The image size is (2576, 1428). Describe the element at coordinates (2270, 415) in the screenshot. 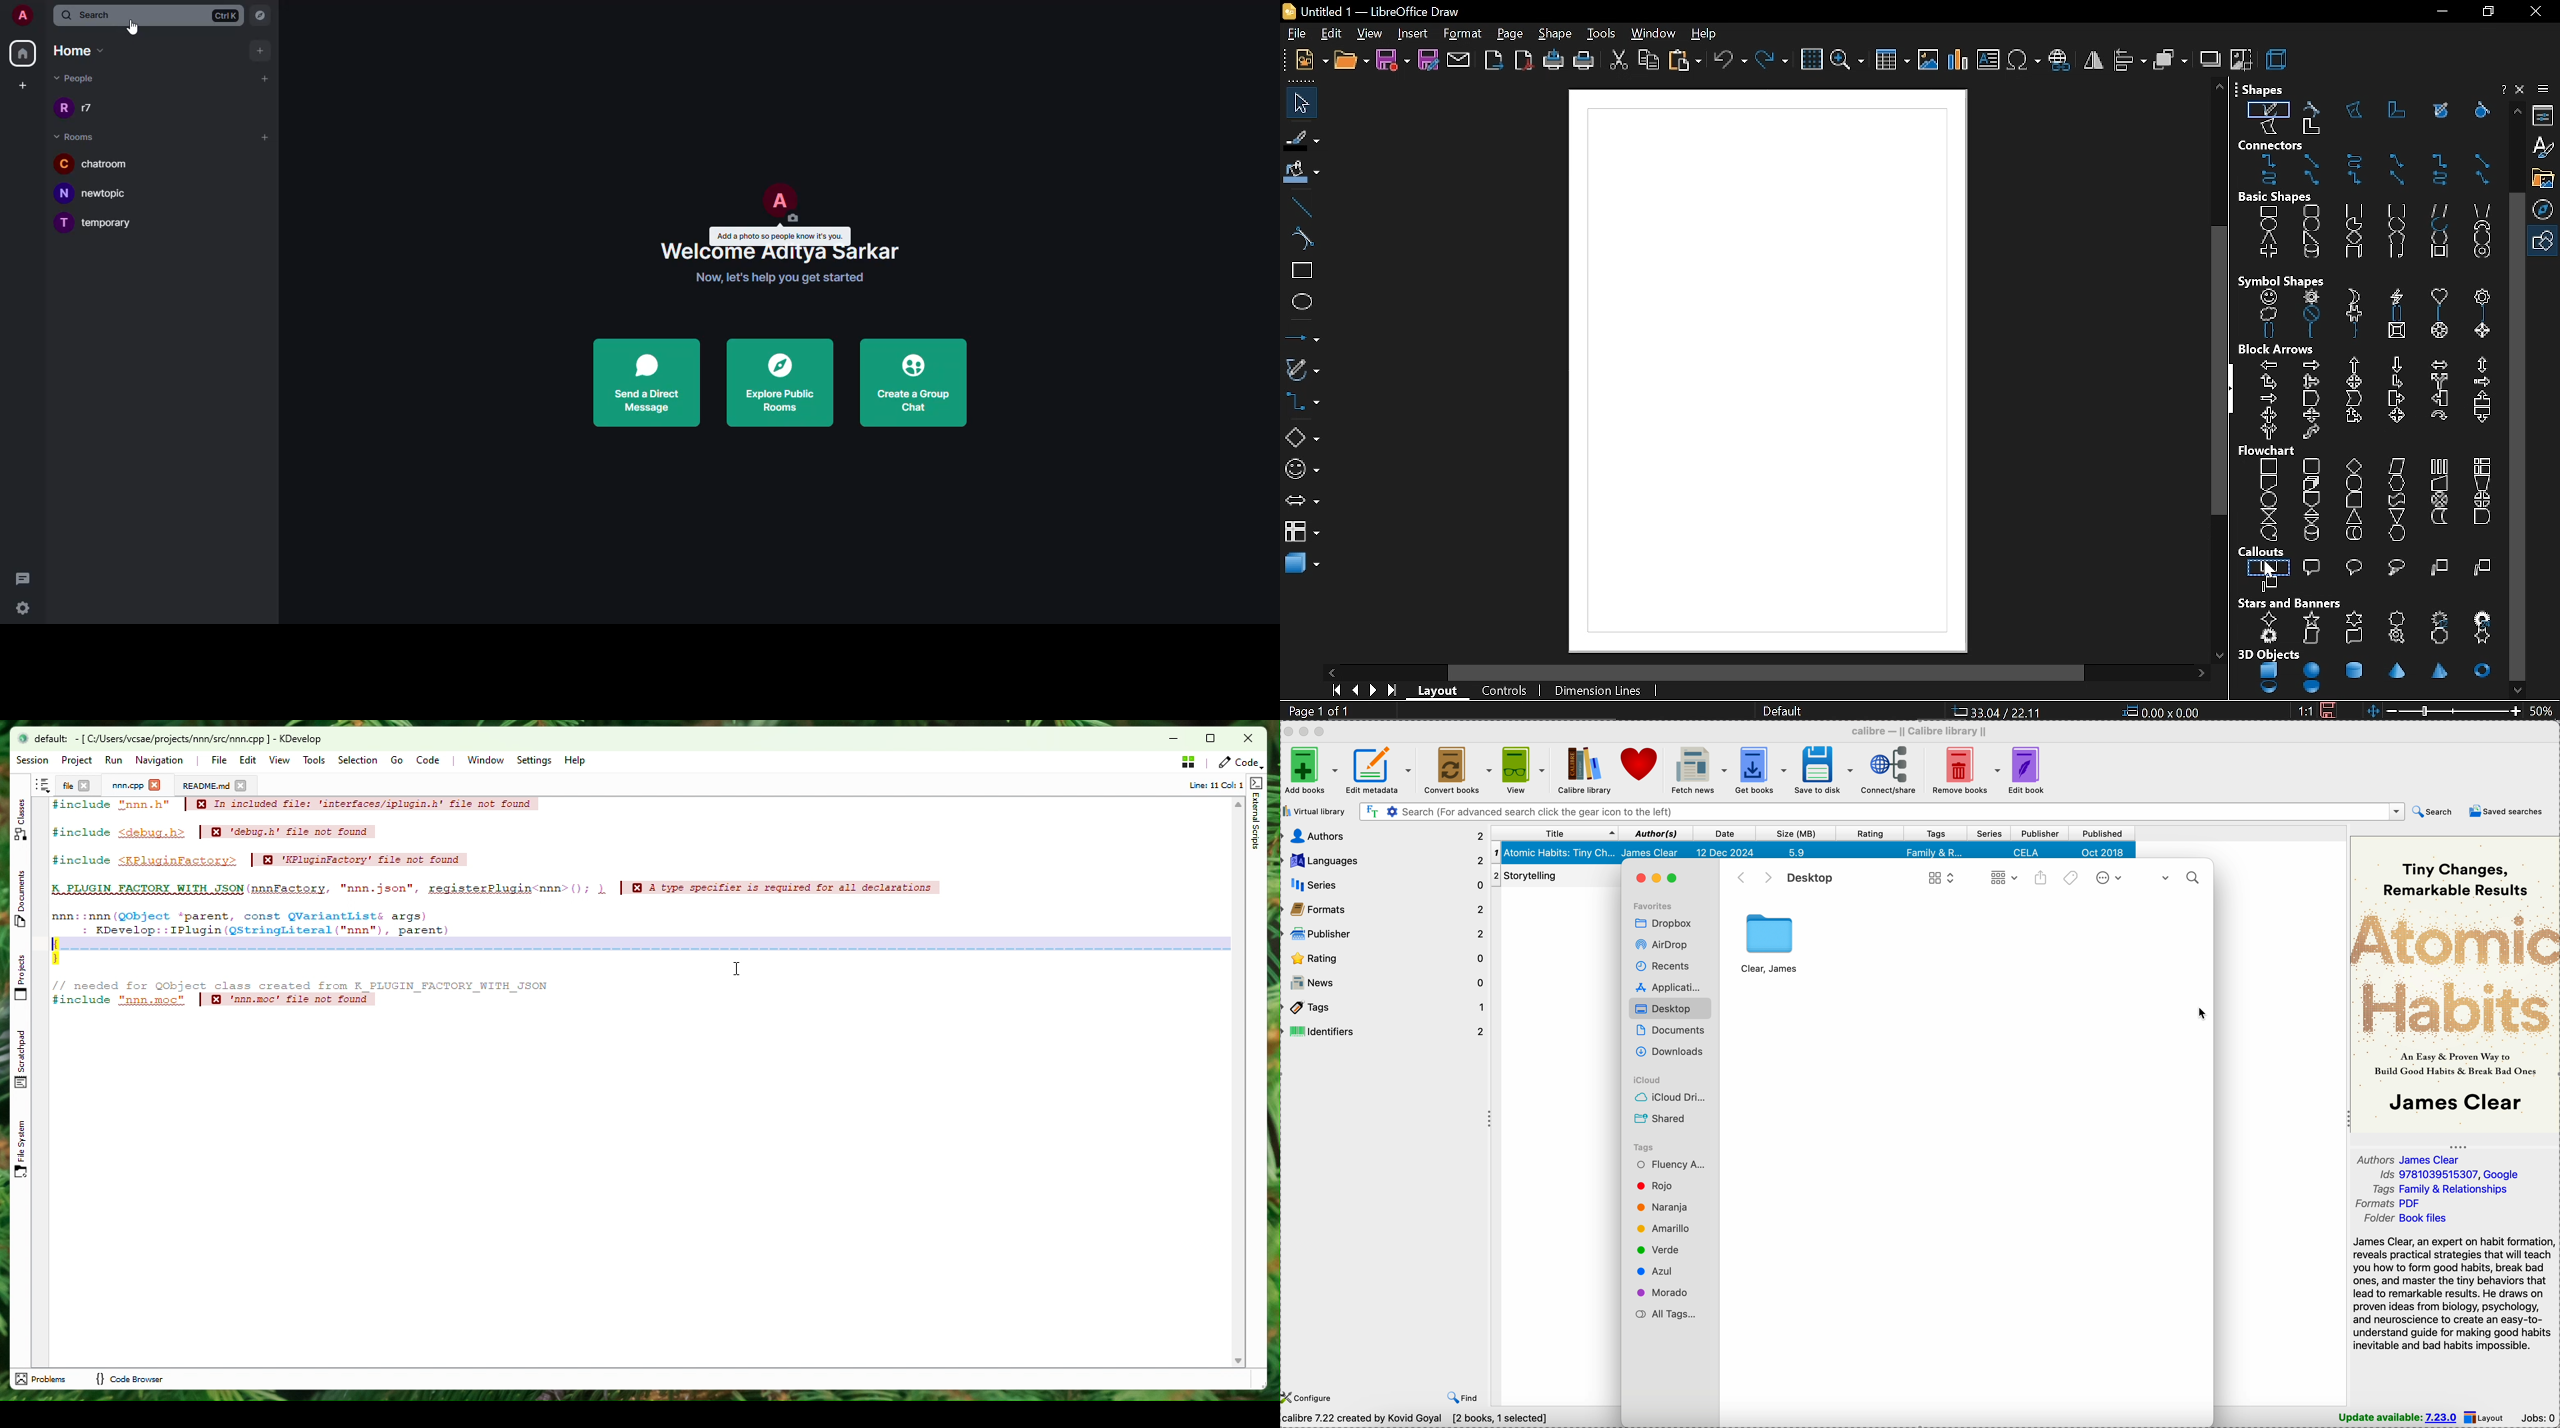

I see `left and right arrow callout` at that location.